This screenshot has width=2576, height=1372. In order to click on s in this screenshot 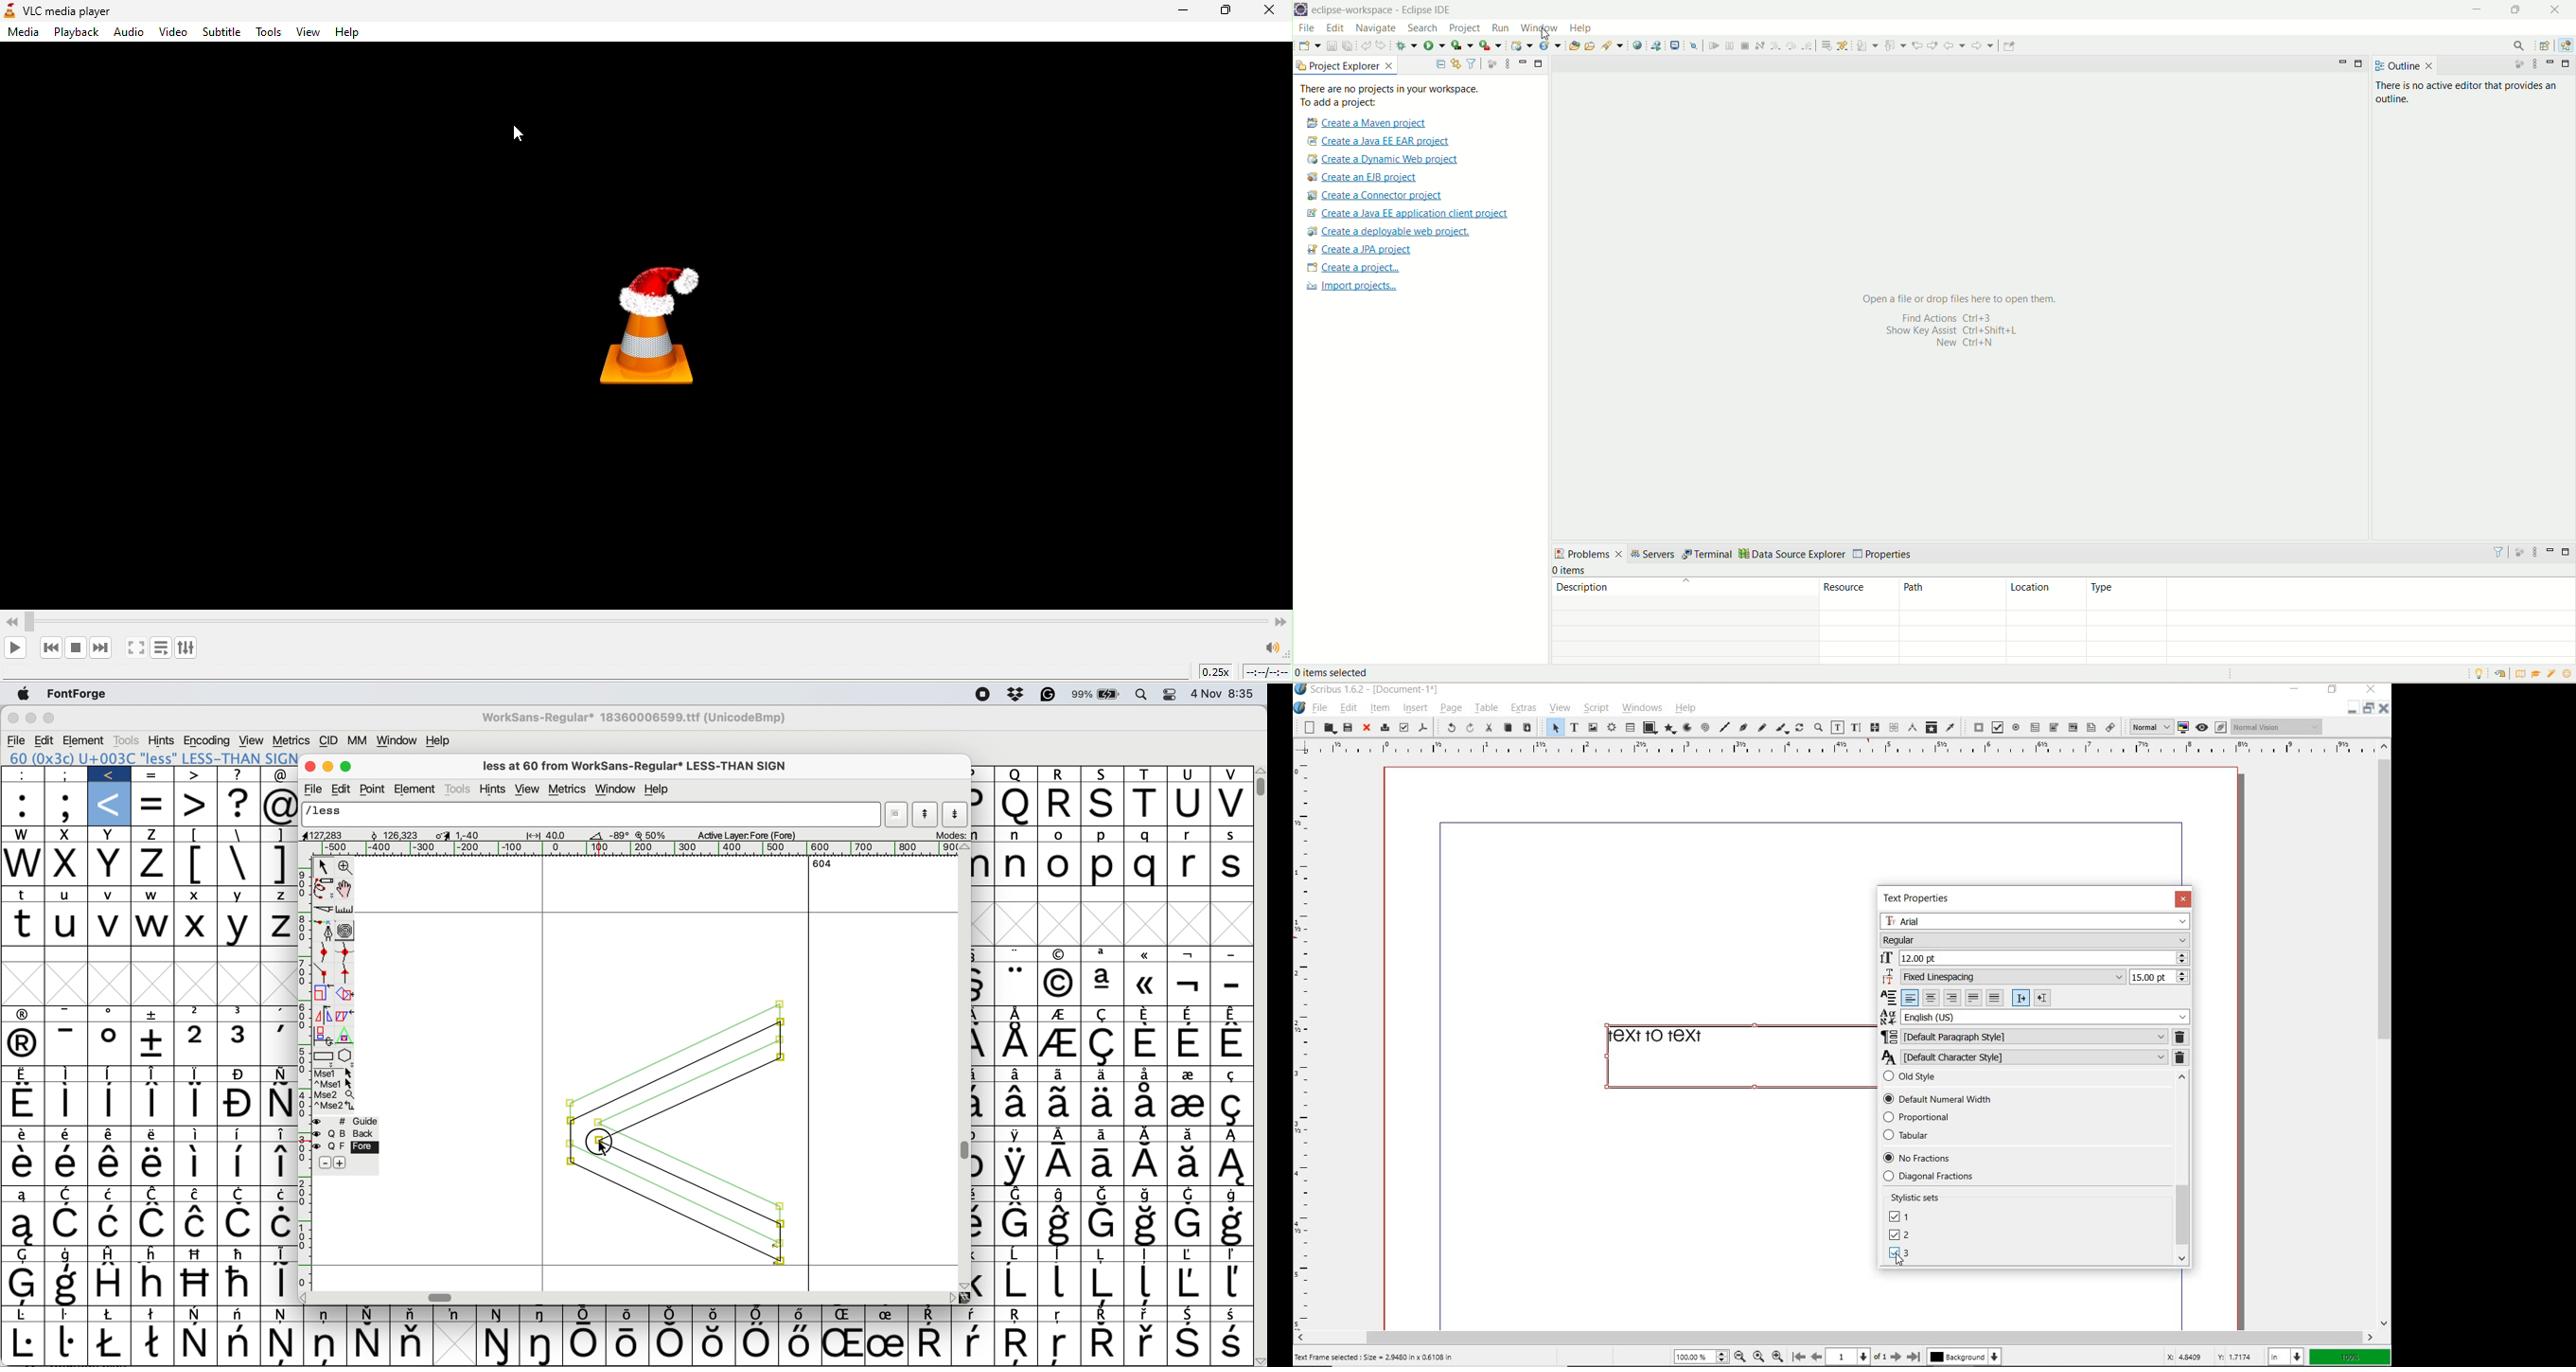, I will do `click(1232, 836)`.